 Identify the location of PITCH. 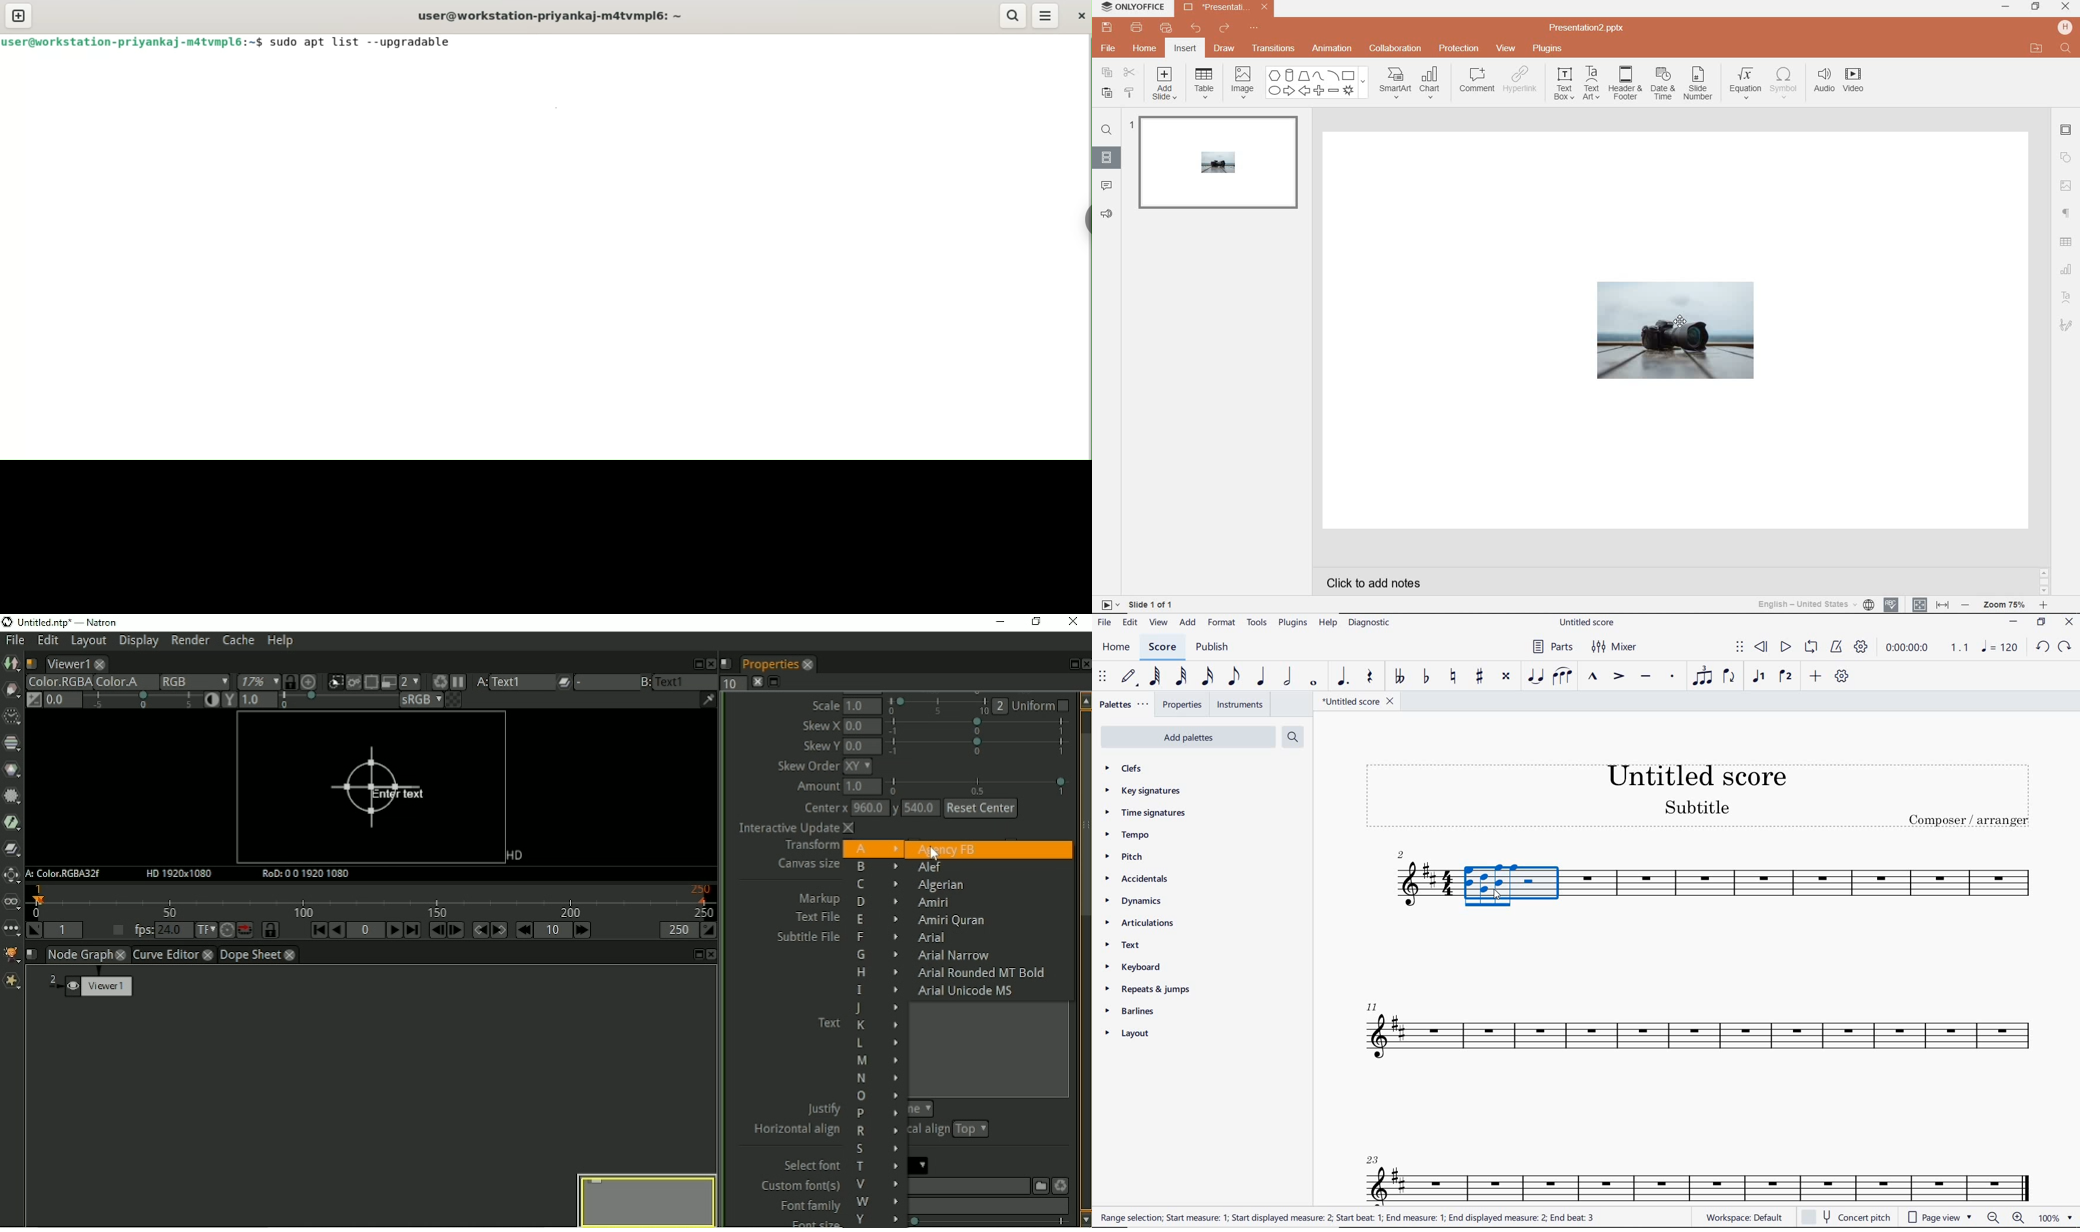
(1135, 856).